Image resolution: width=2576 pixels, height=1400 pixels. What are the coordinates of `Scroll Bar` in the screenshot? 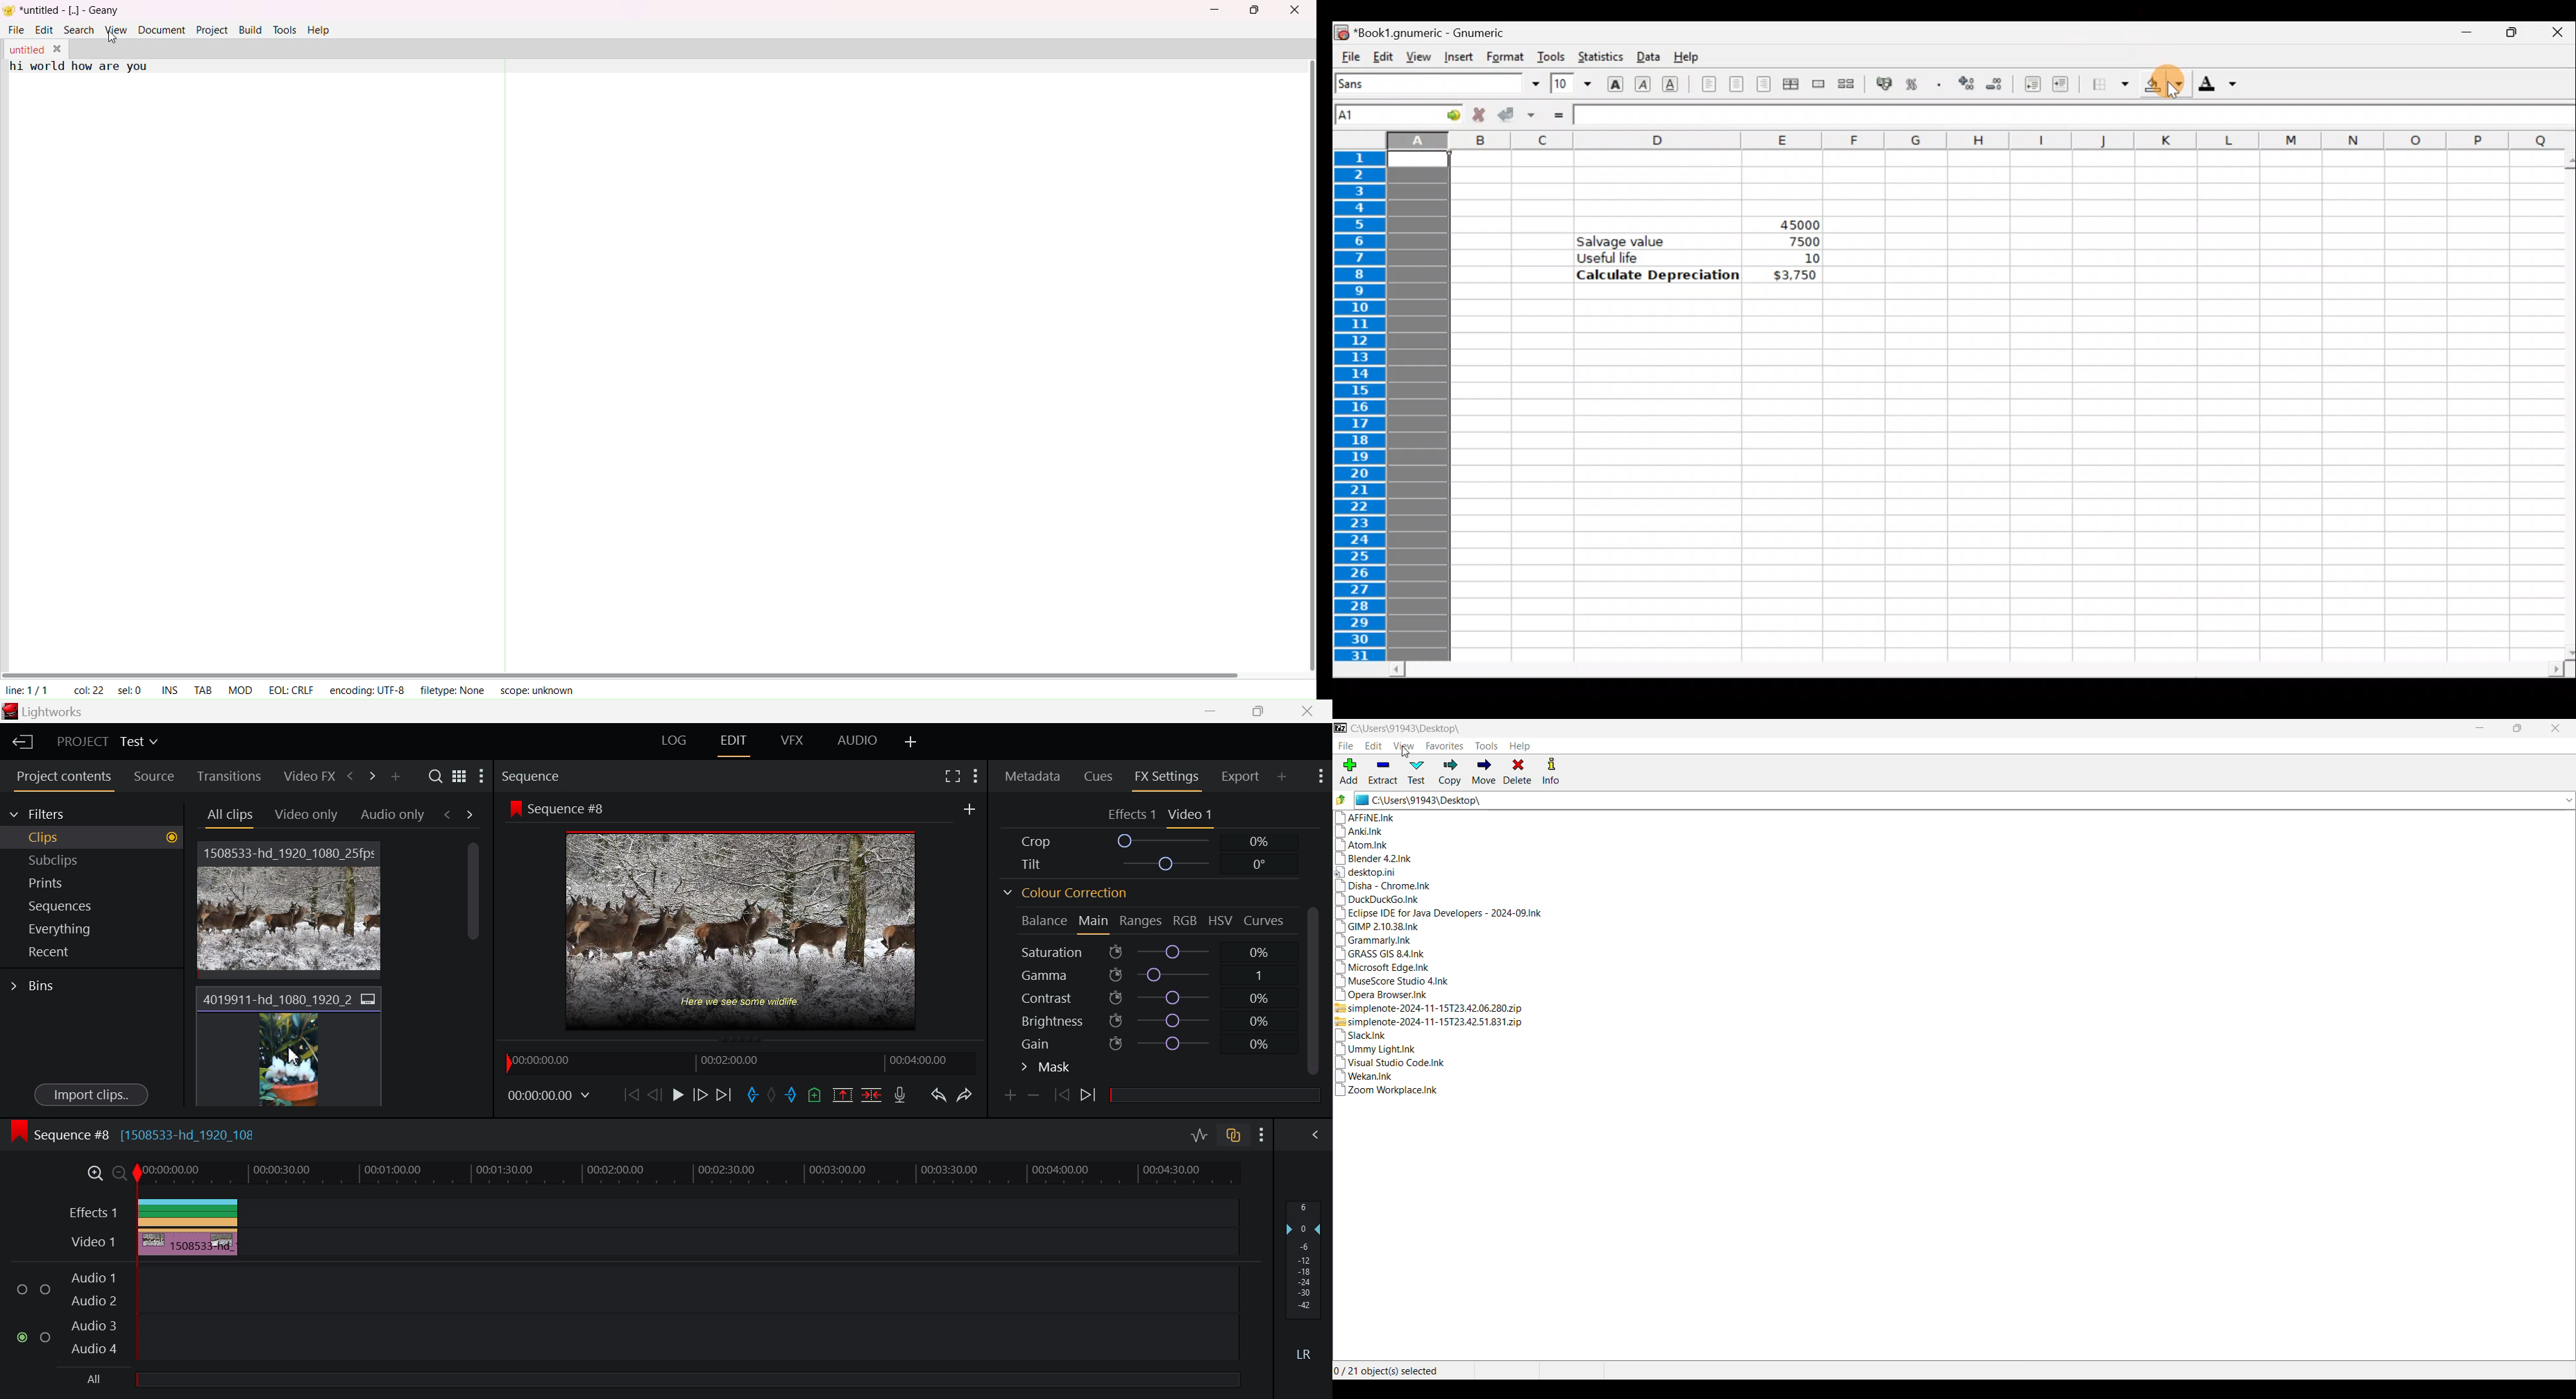 It's located at (475, 977).